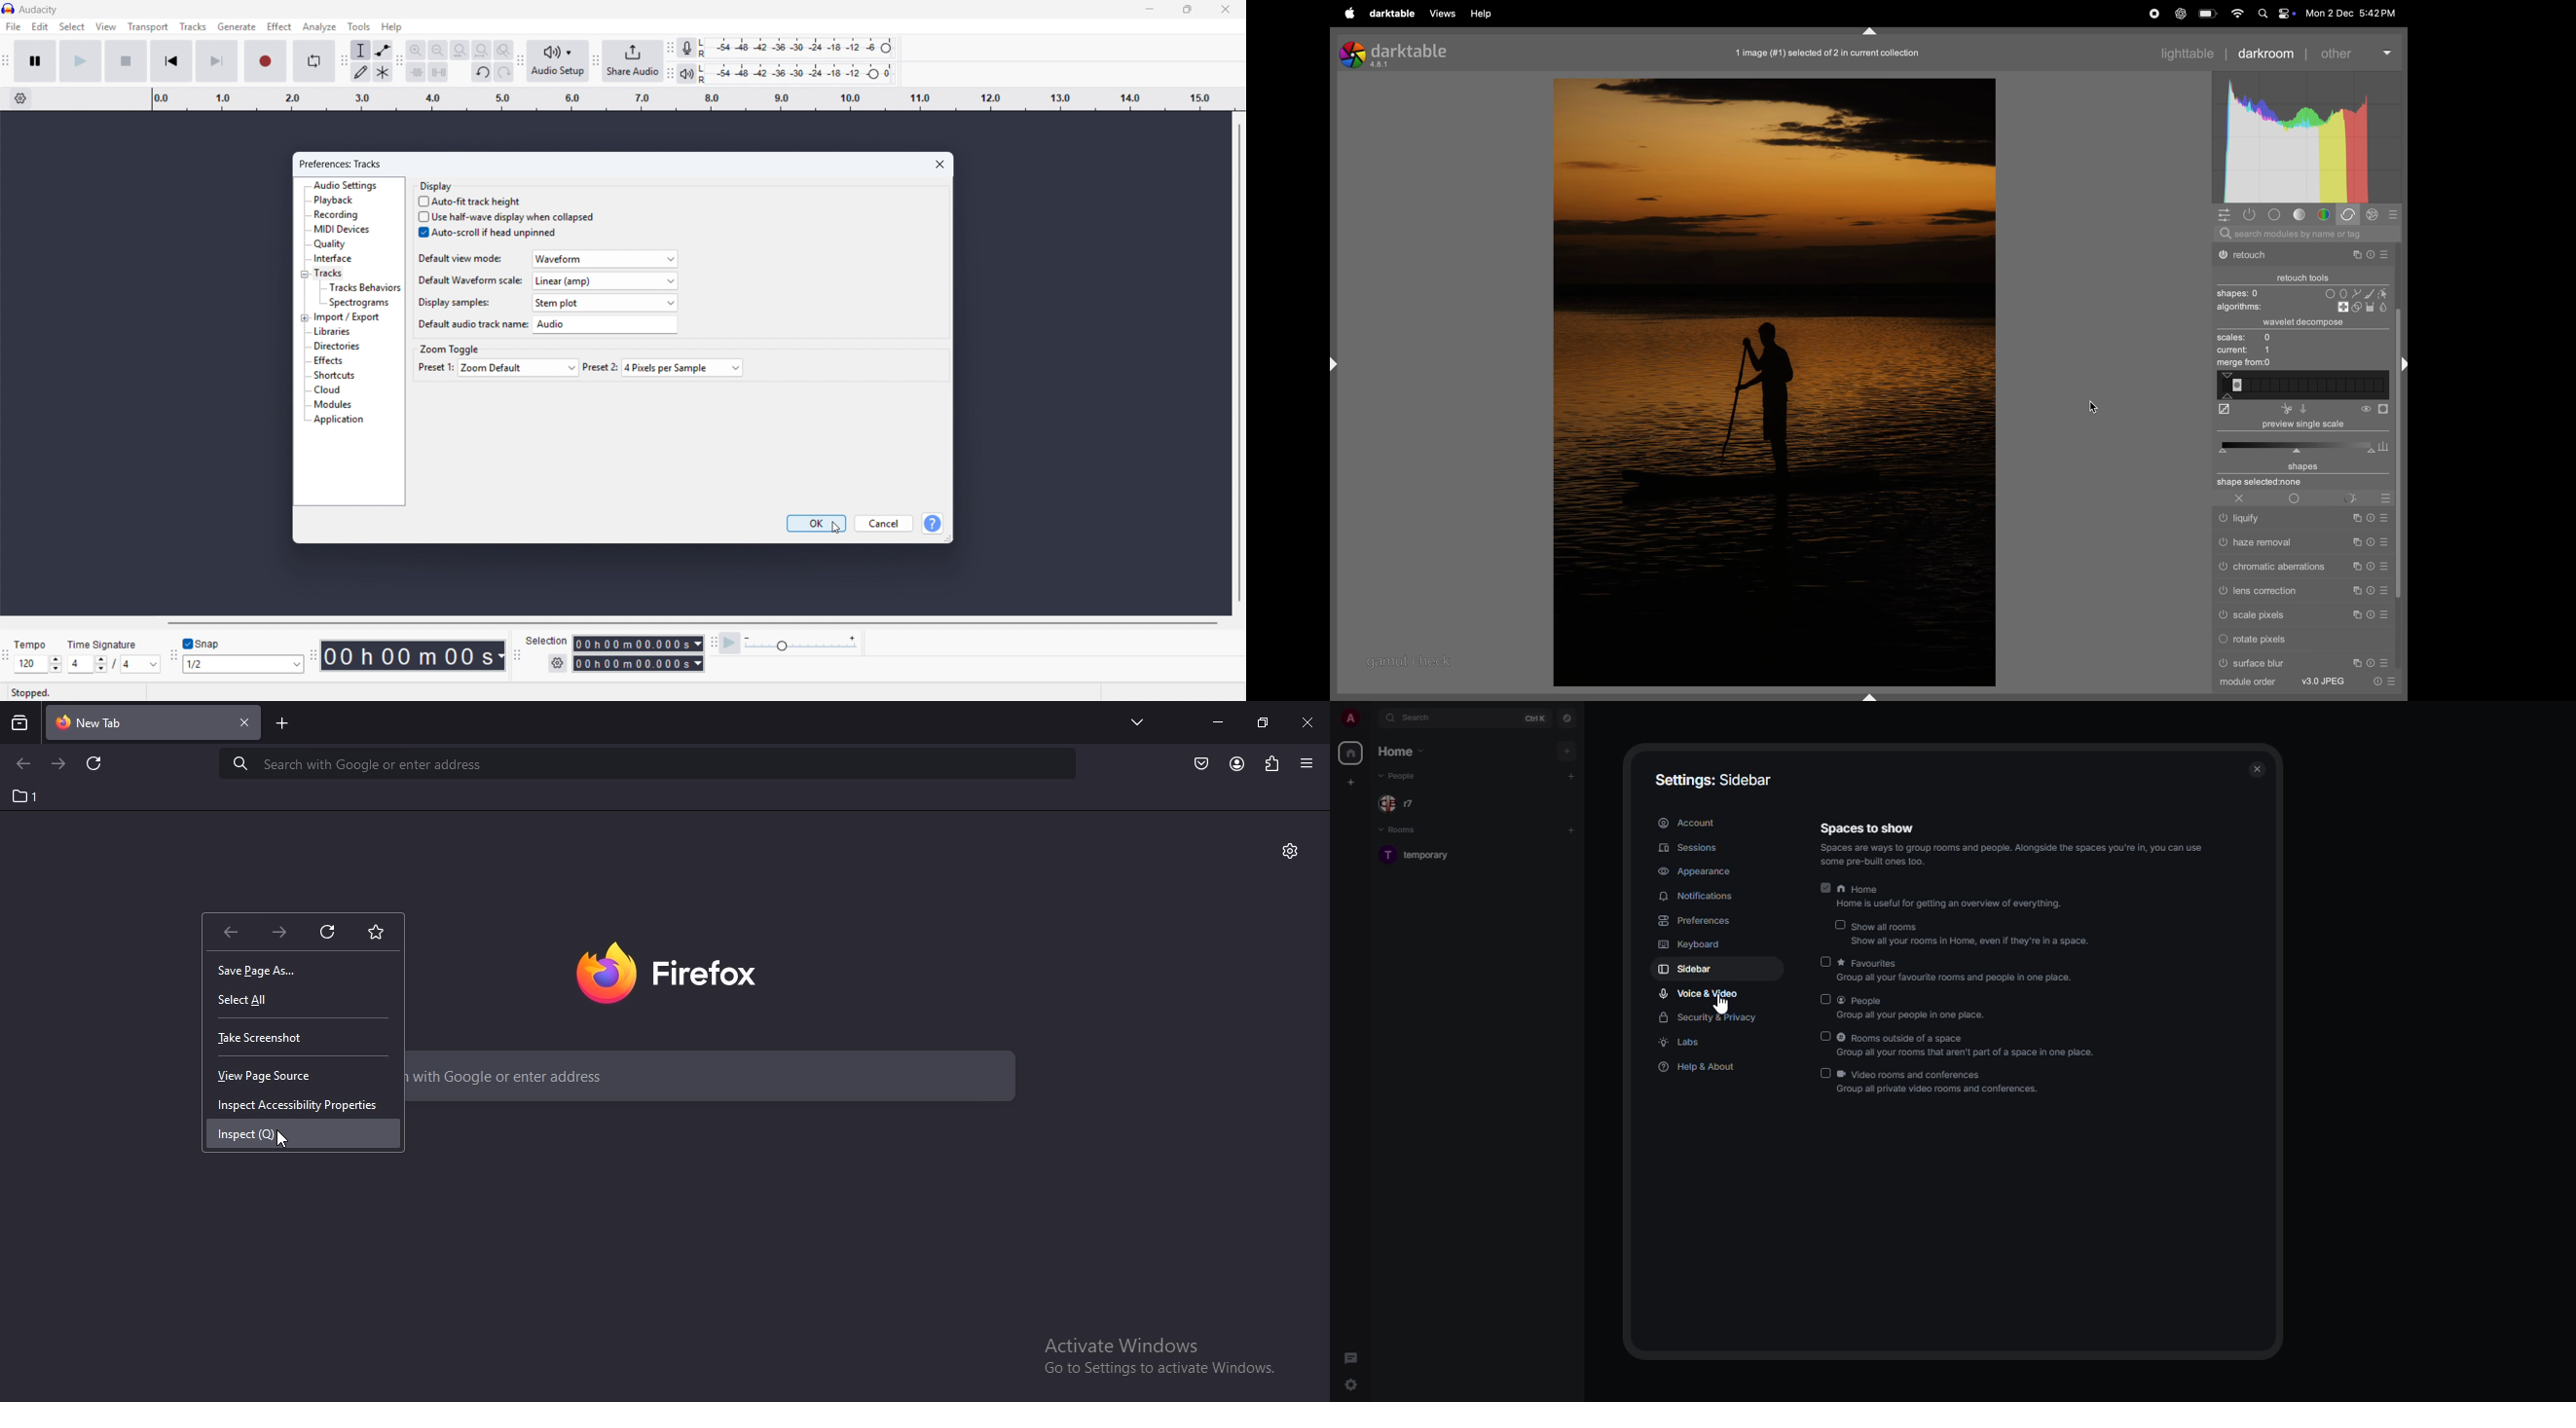 The height and width of the screenshot is (1428, 2576). I want to click on v3.0 JPEG, so click(2324, 688).